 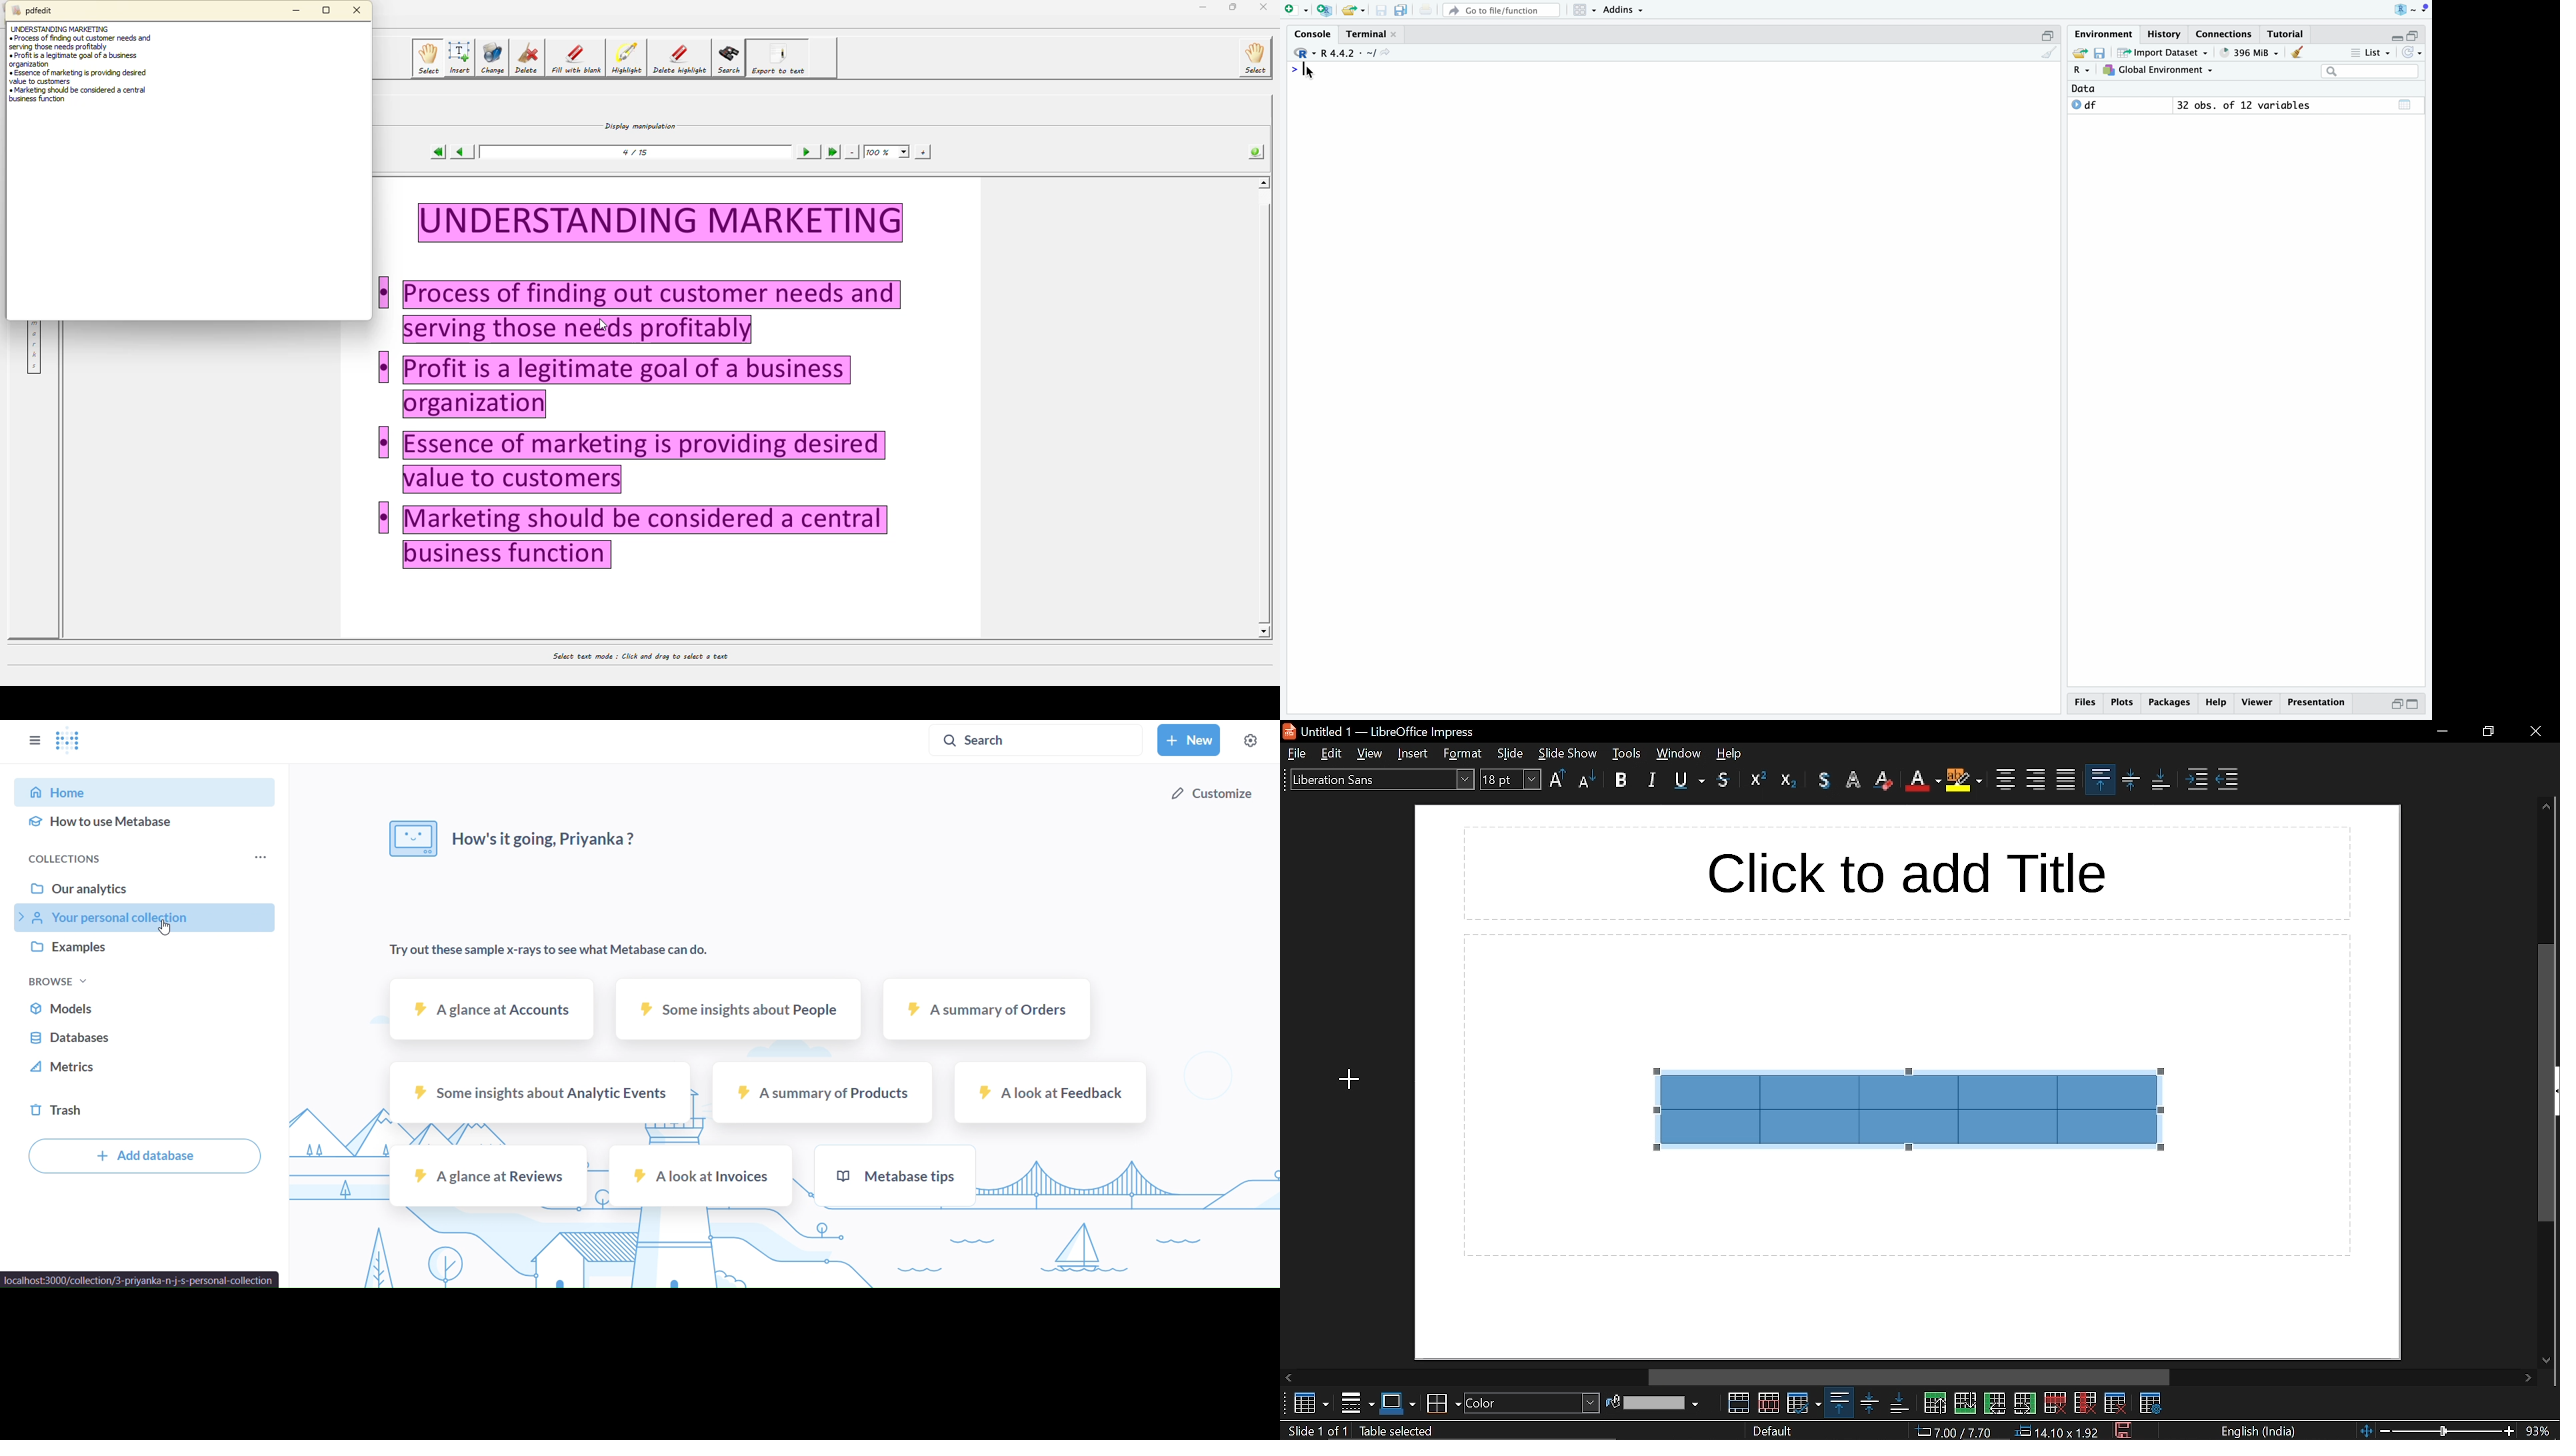 What do you see at coordinates (2084, 88) in the screenshot?
I see `data` at bounding box center [2084, 88].